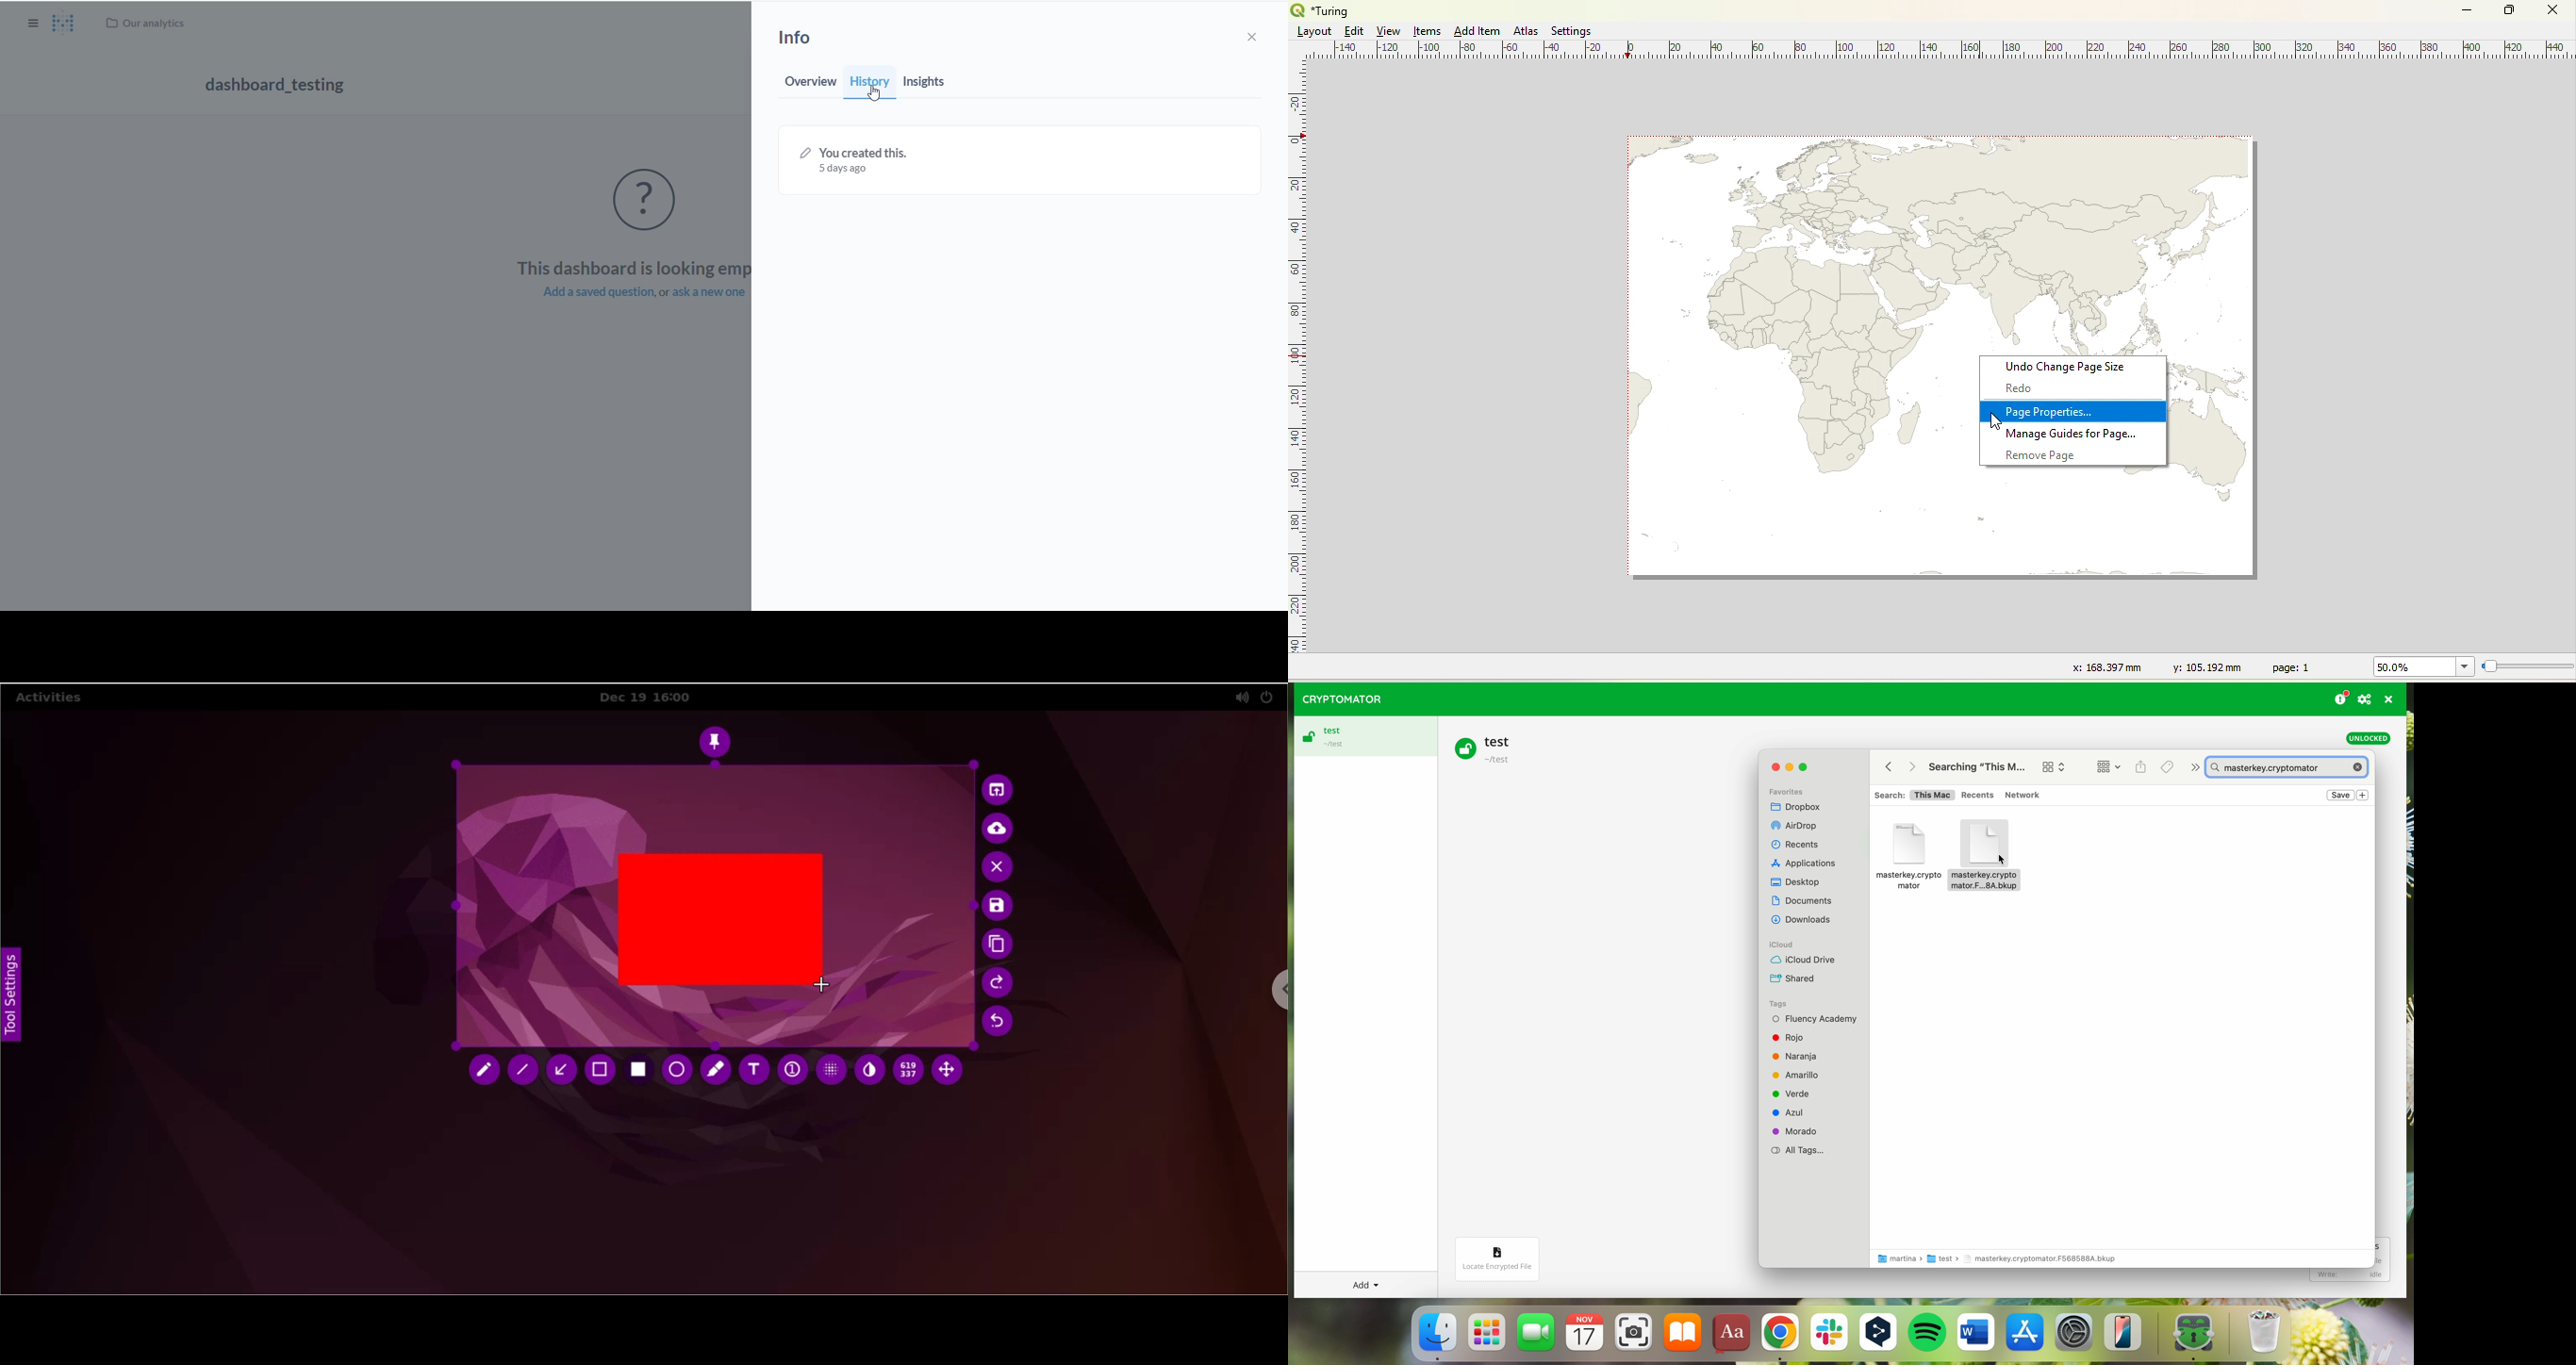 The height and width of the screenshot is (1372, 2576). What do you see at coordinates (1526, 30) in the screenshot?
I see `Atlas` at bounding box center [1526, 30].